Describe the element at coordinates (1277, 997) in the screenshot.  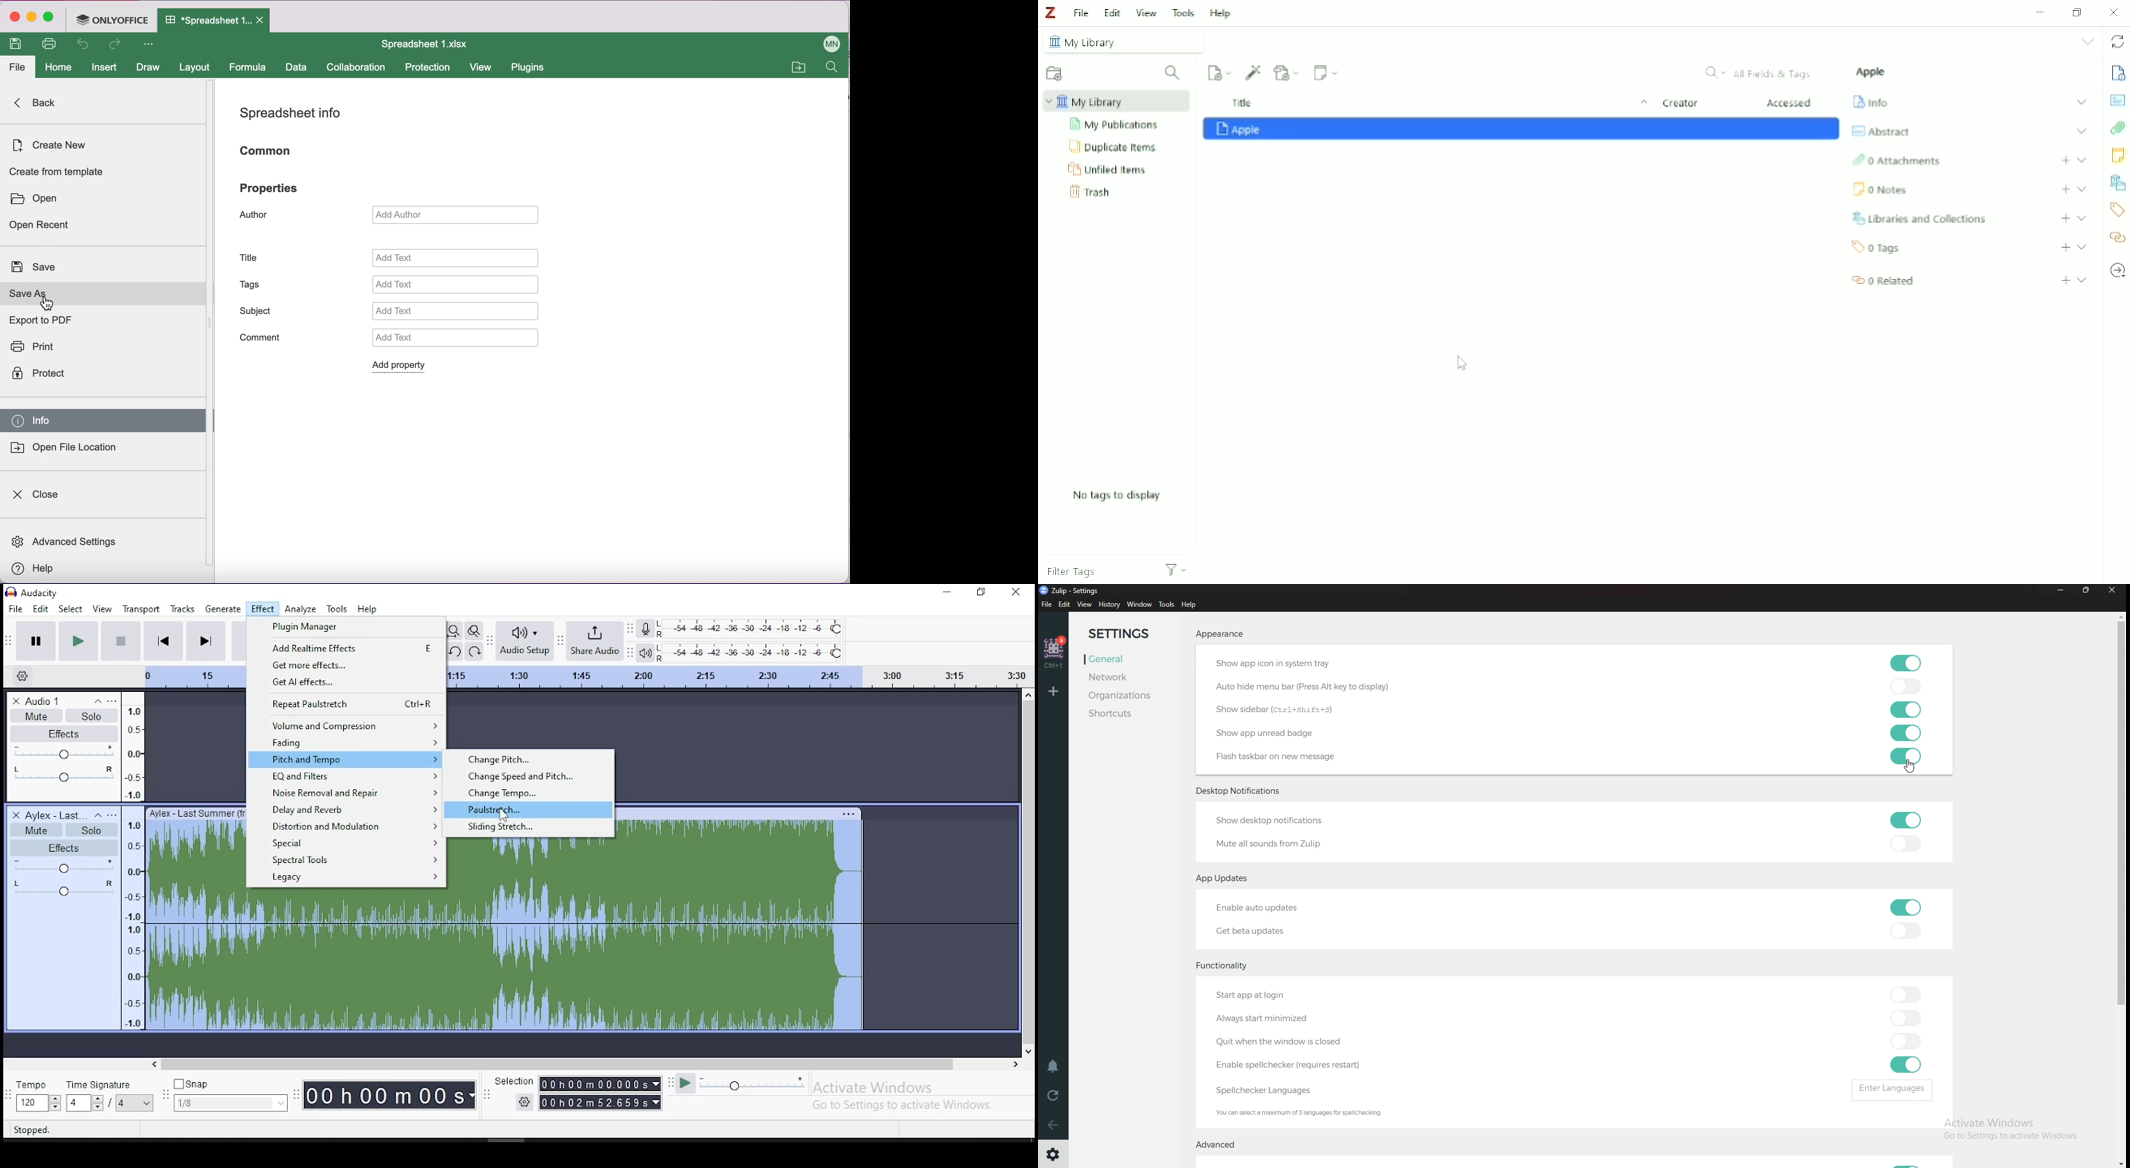
I see `start app at login` at that location.